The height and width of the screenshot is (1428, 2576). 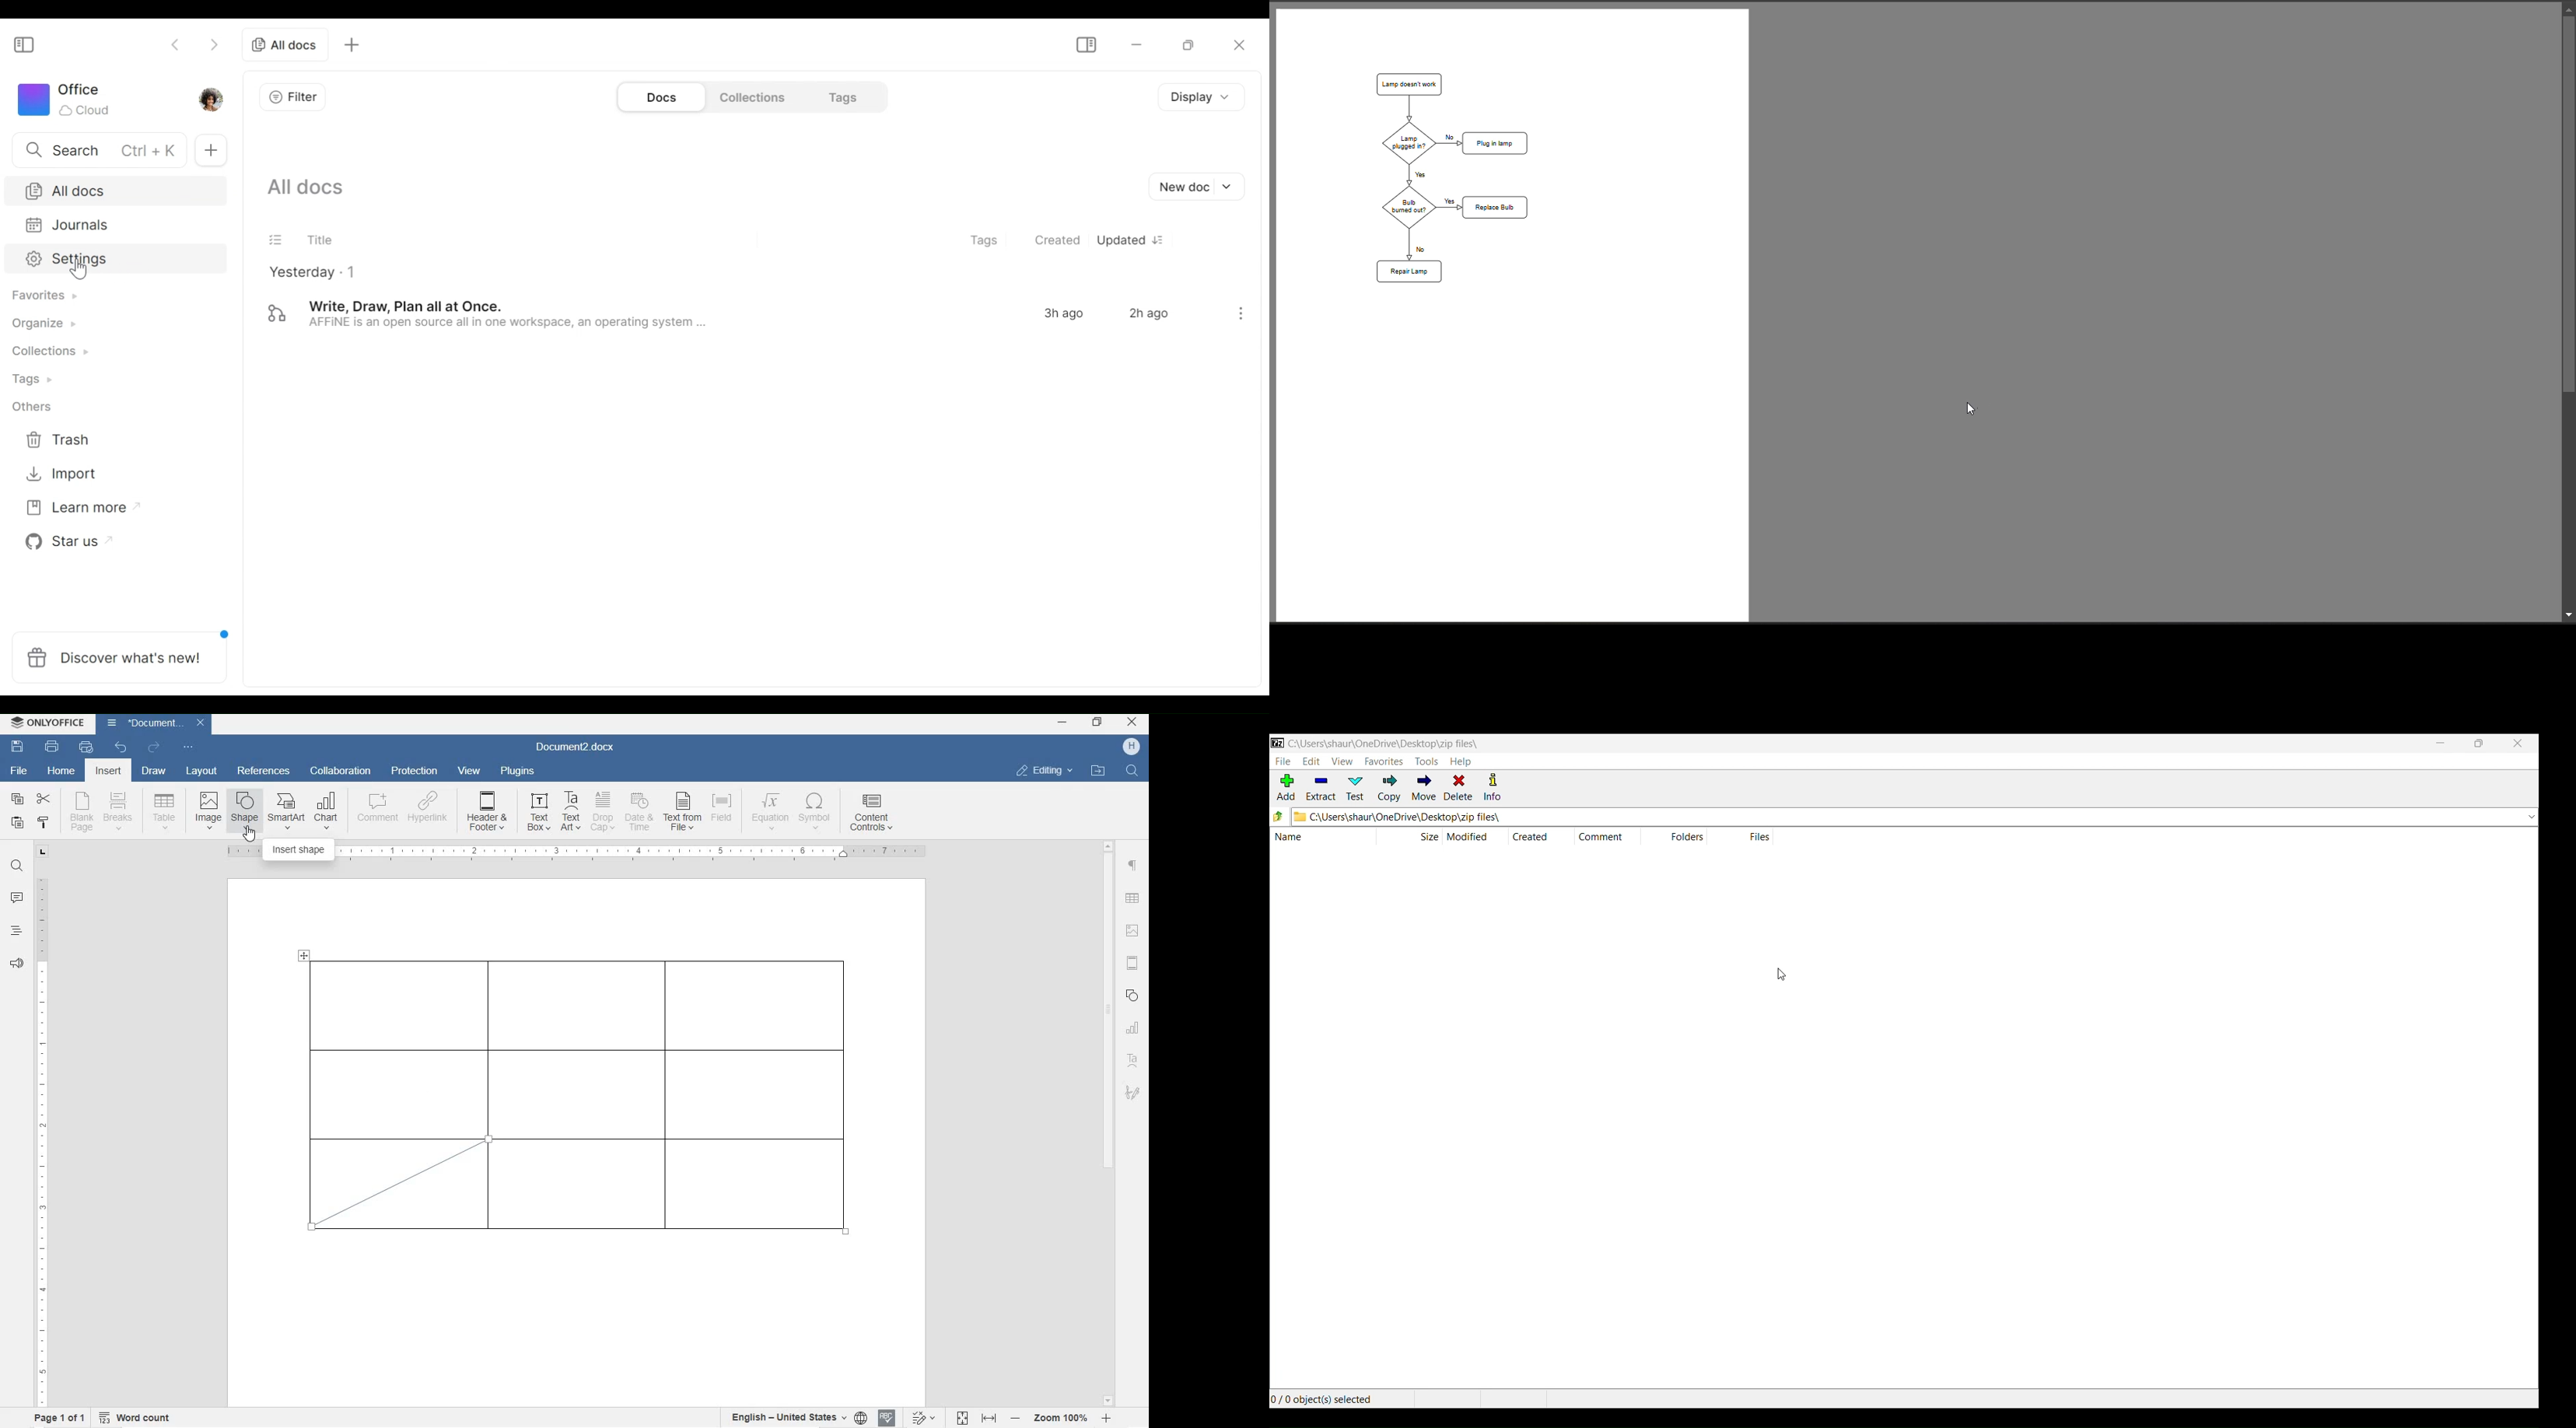 What do you see at coordinates (977, 1417) in the screenshot?
I see `fit to page or width` at bounding box center [977, 1417].